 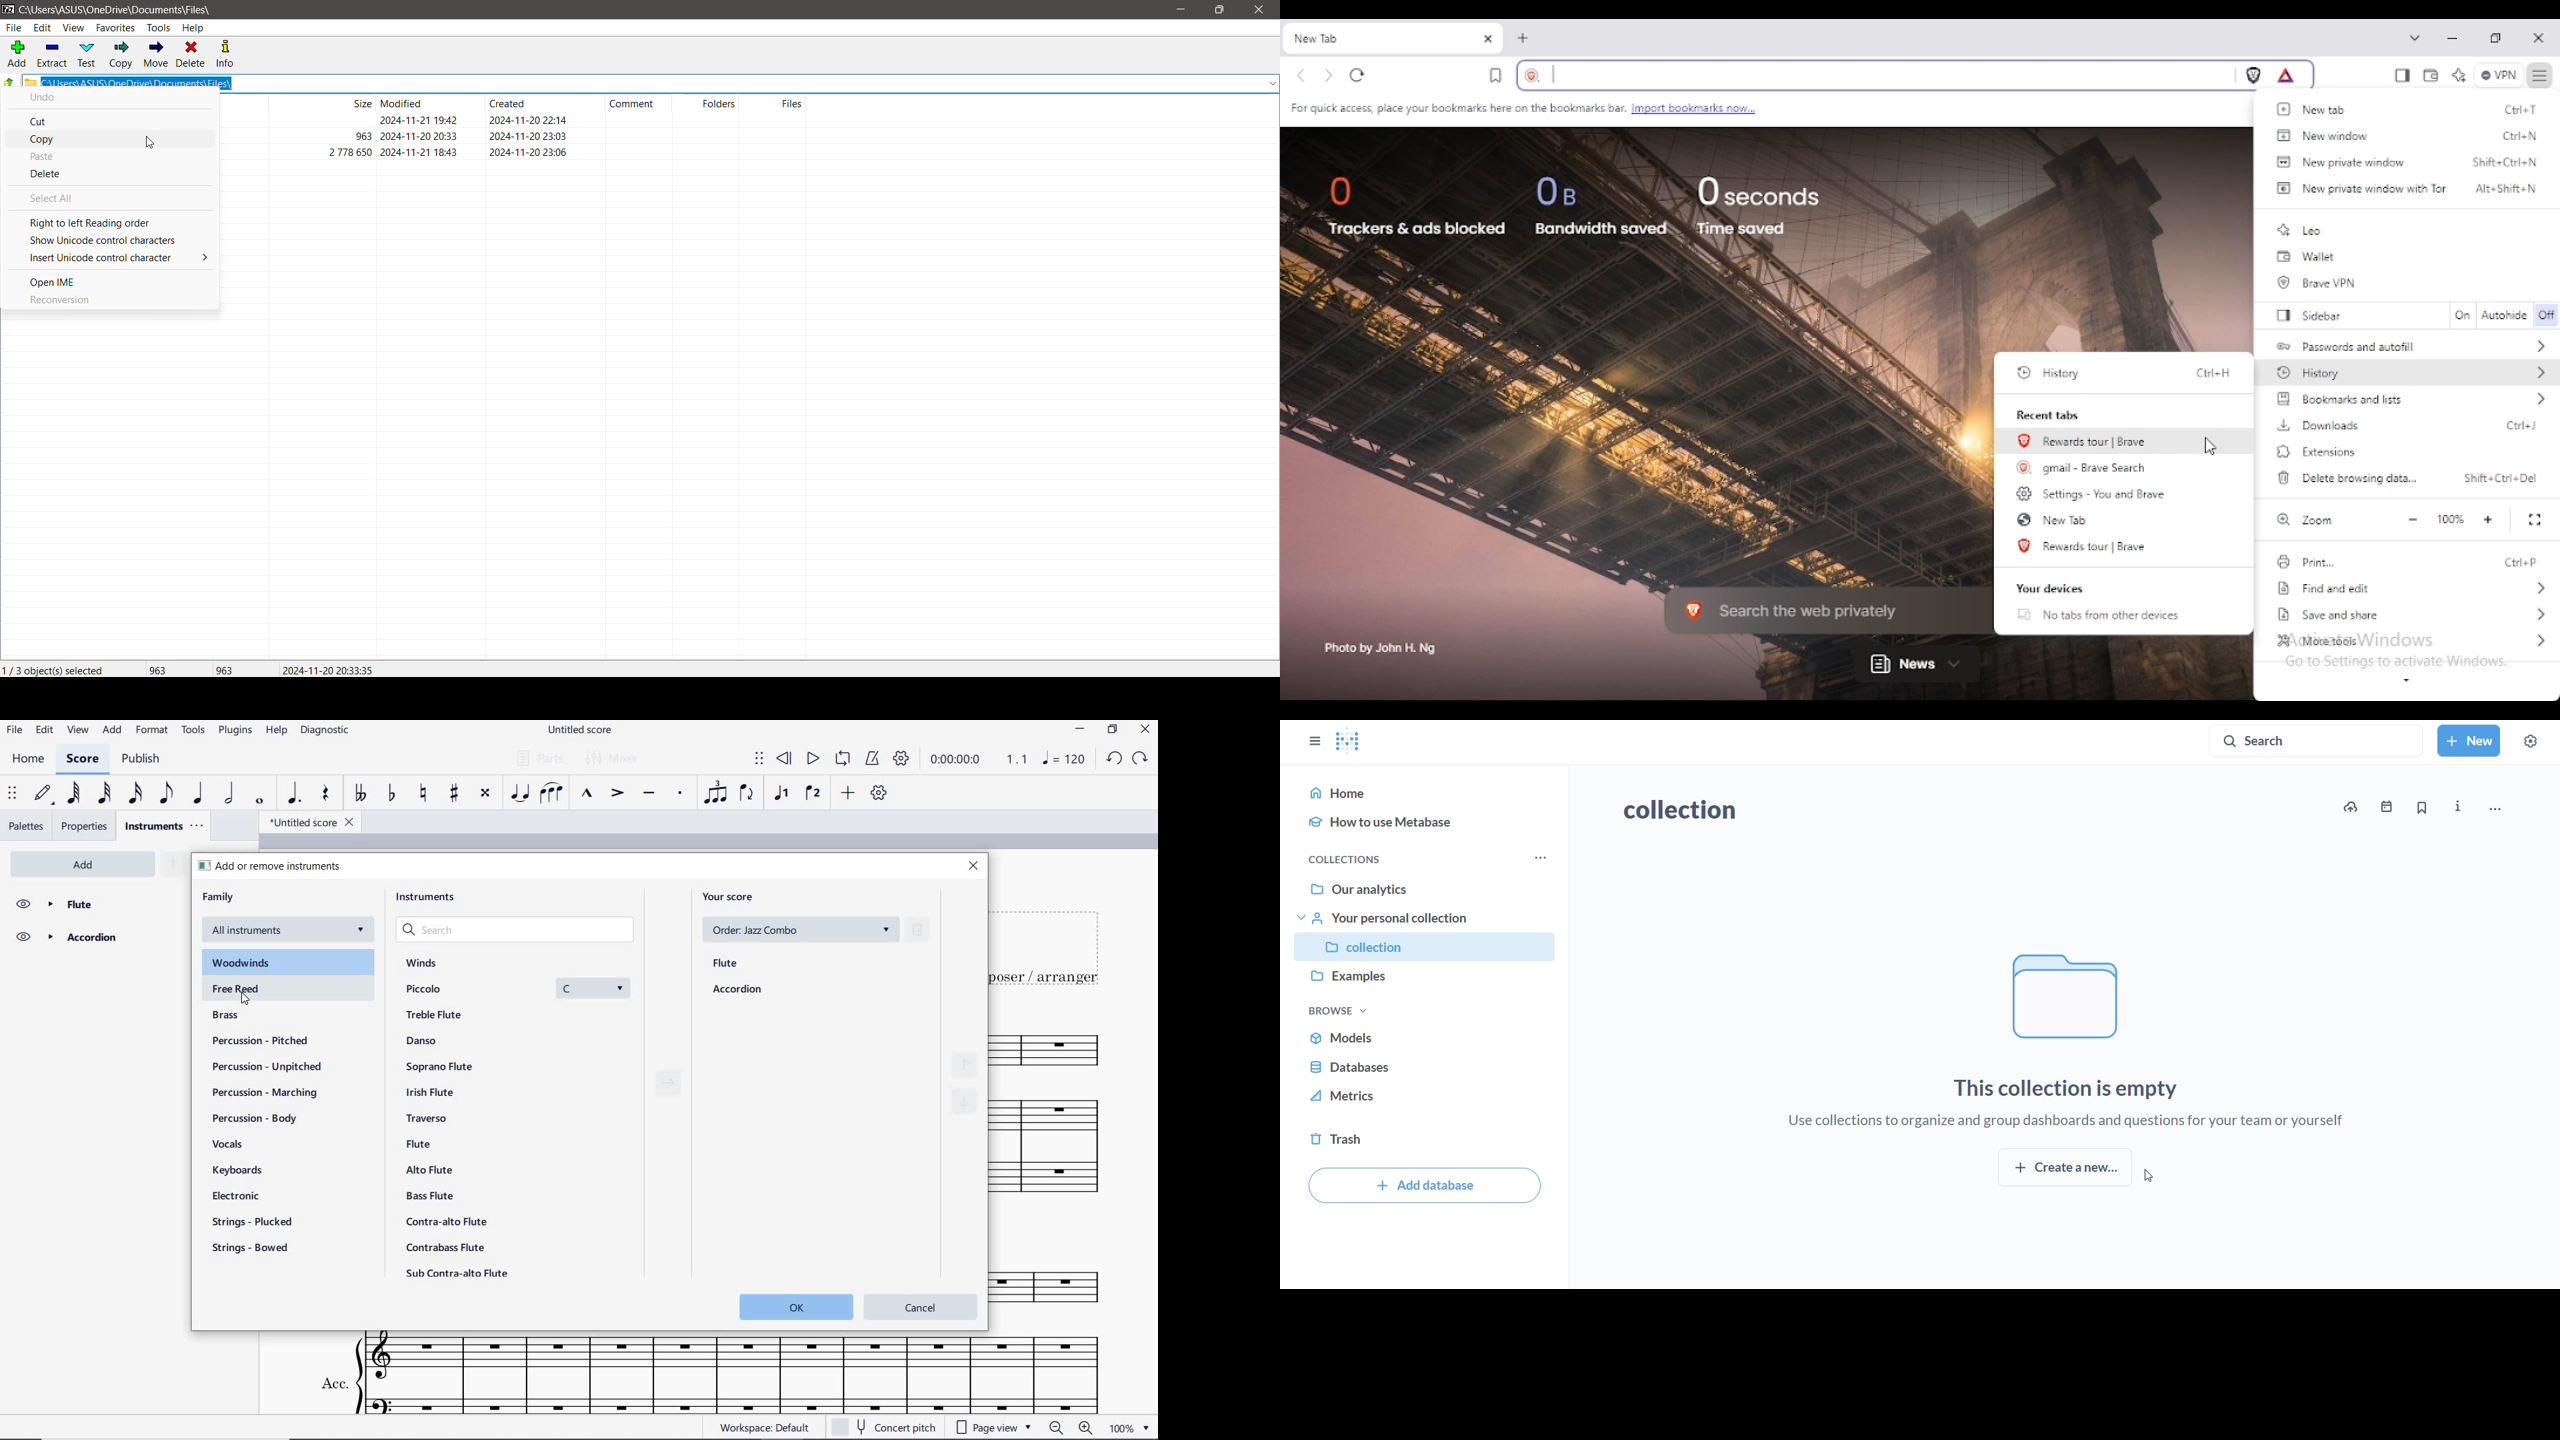 I want to click on Select All, so click(x=60, y=199).